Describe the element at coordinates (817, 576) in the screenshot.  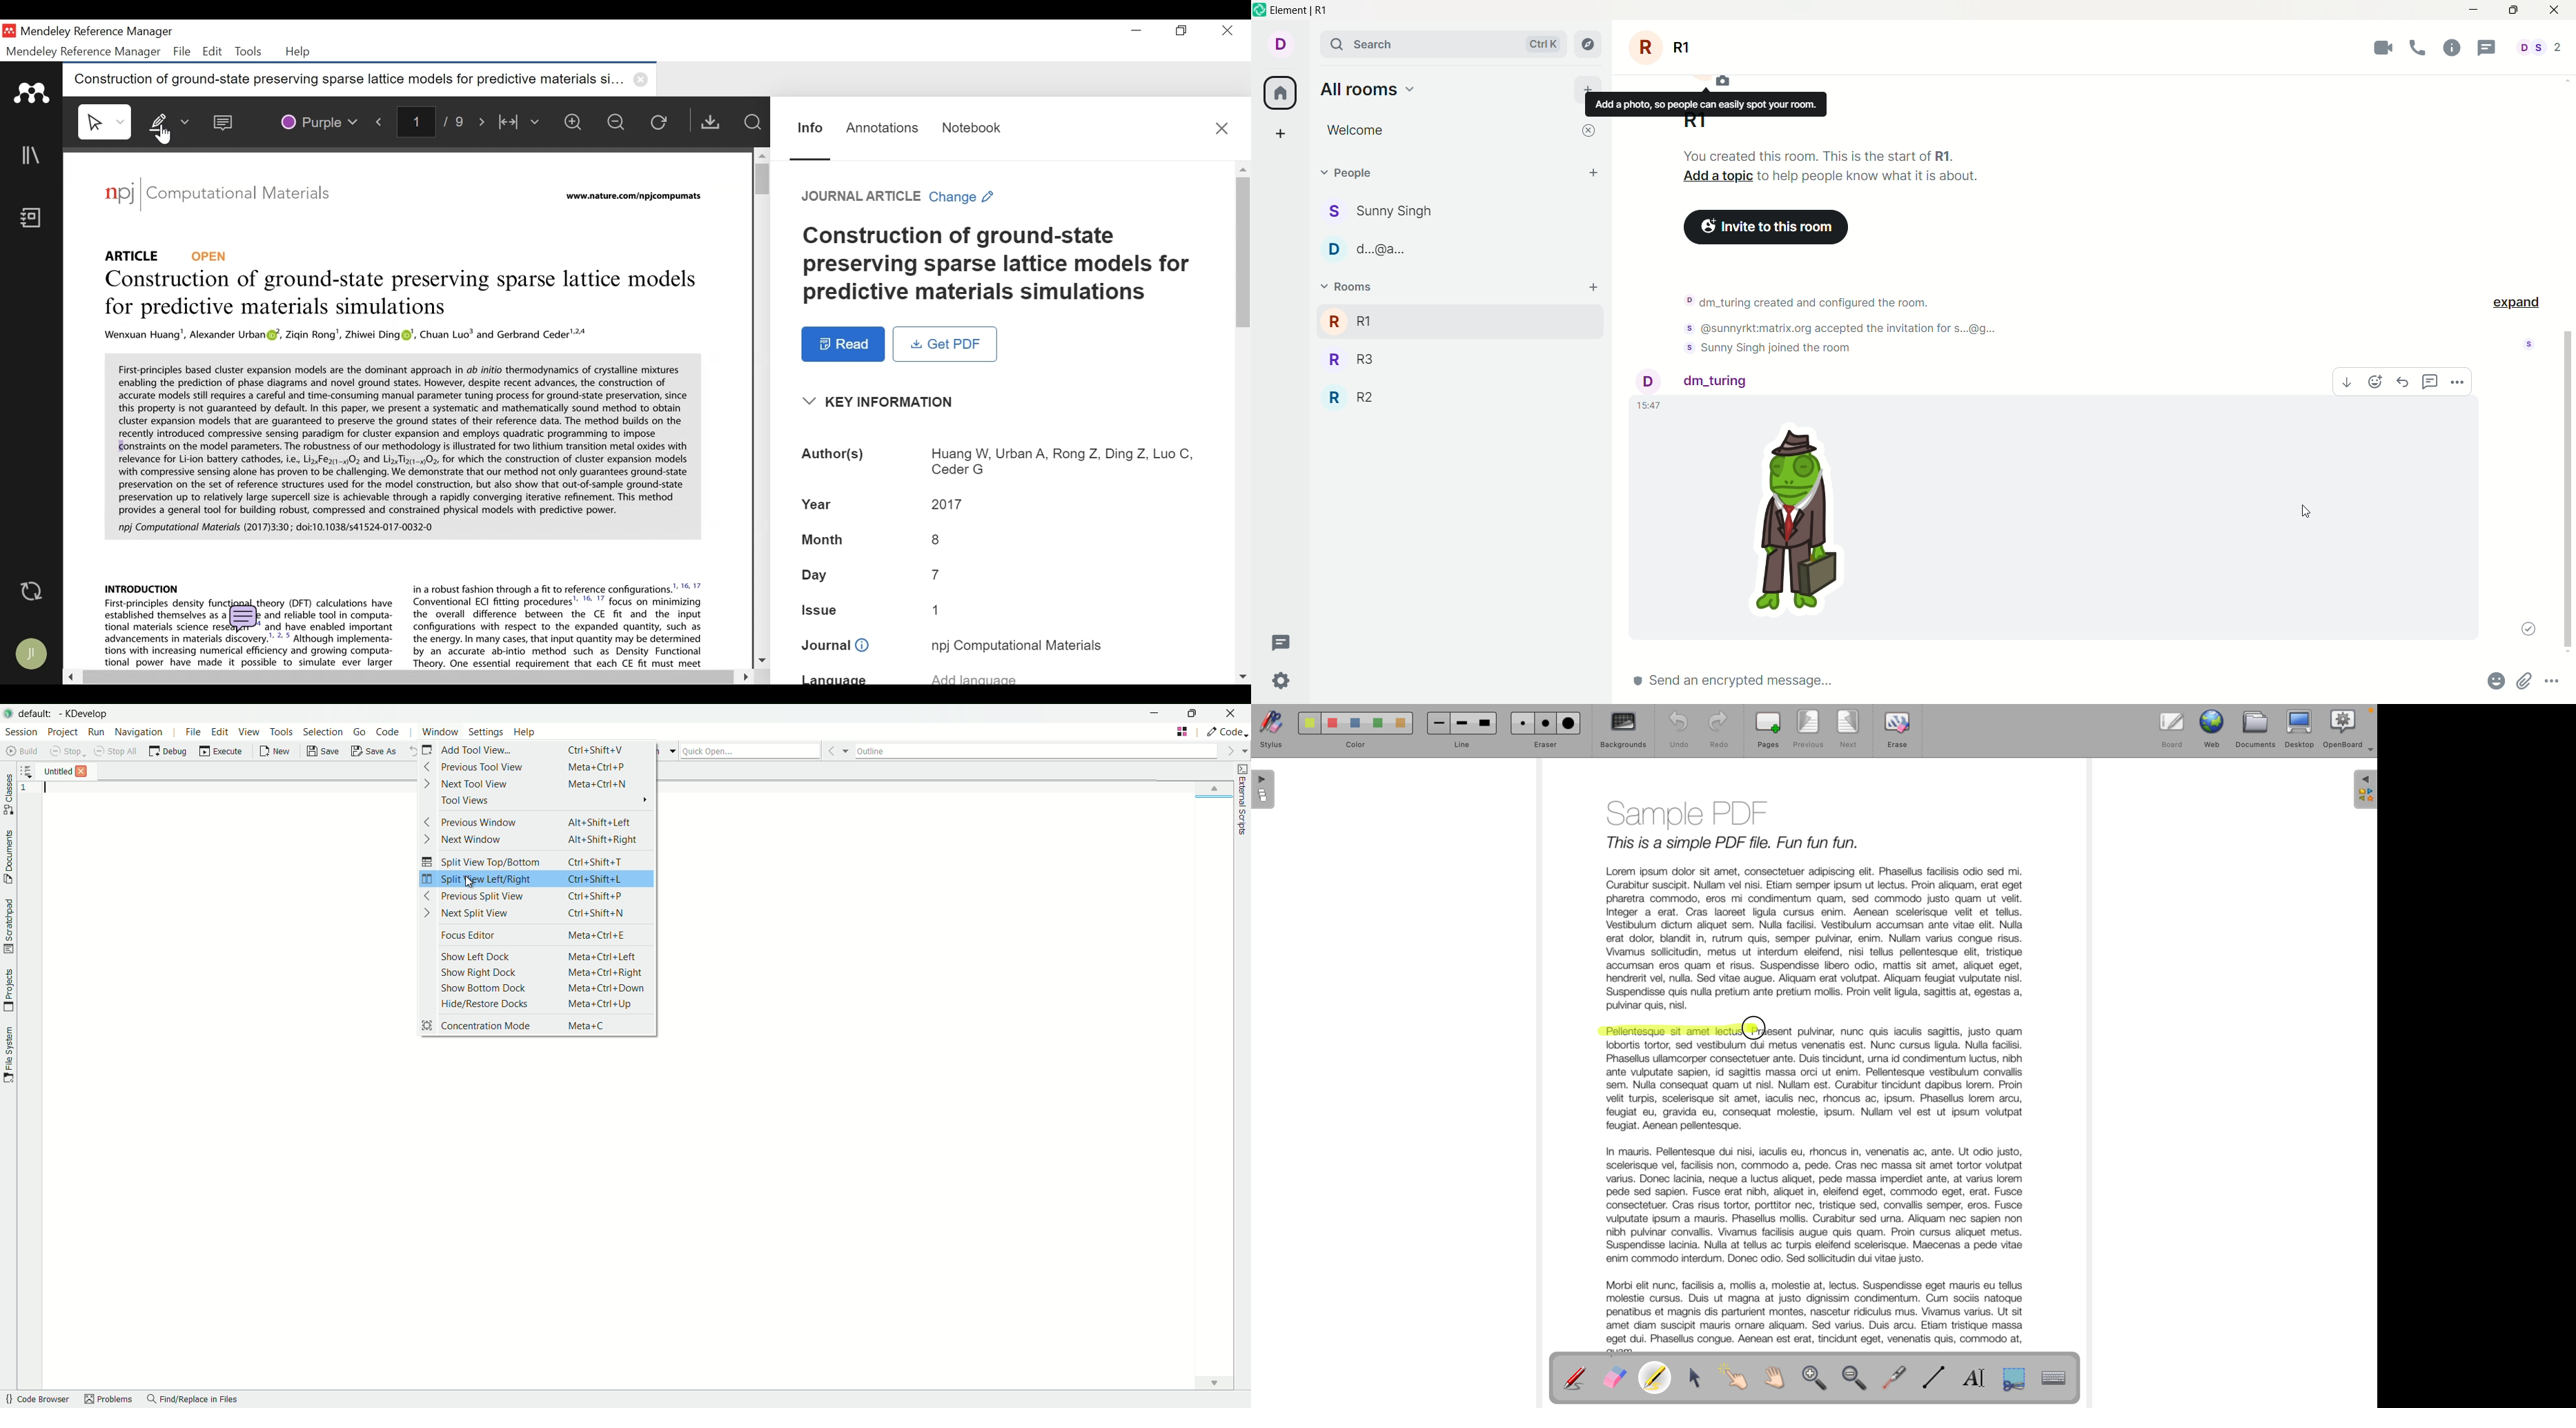
I see `Day` at that location.